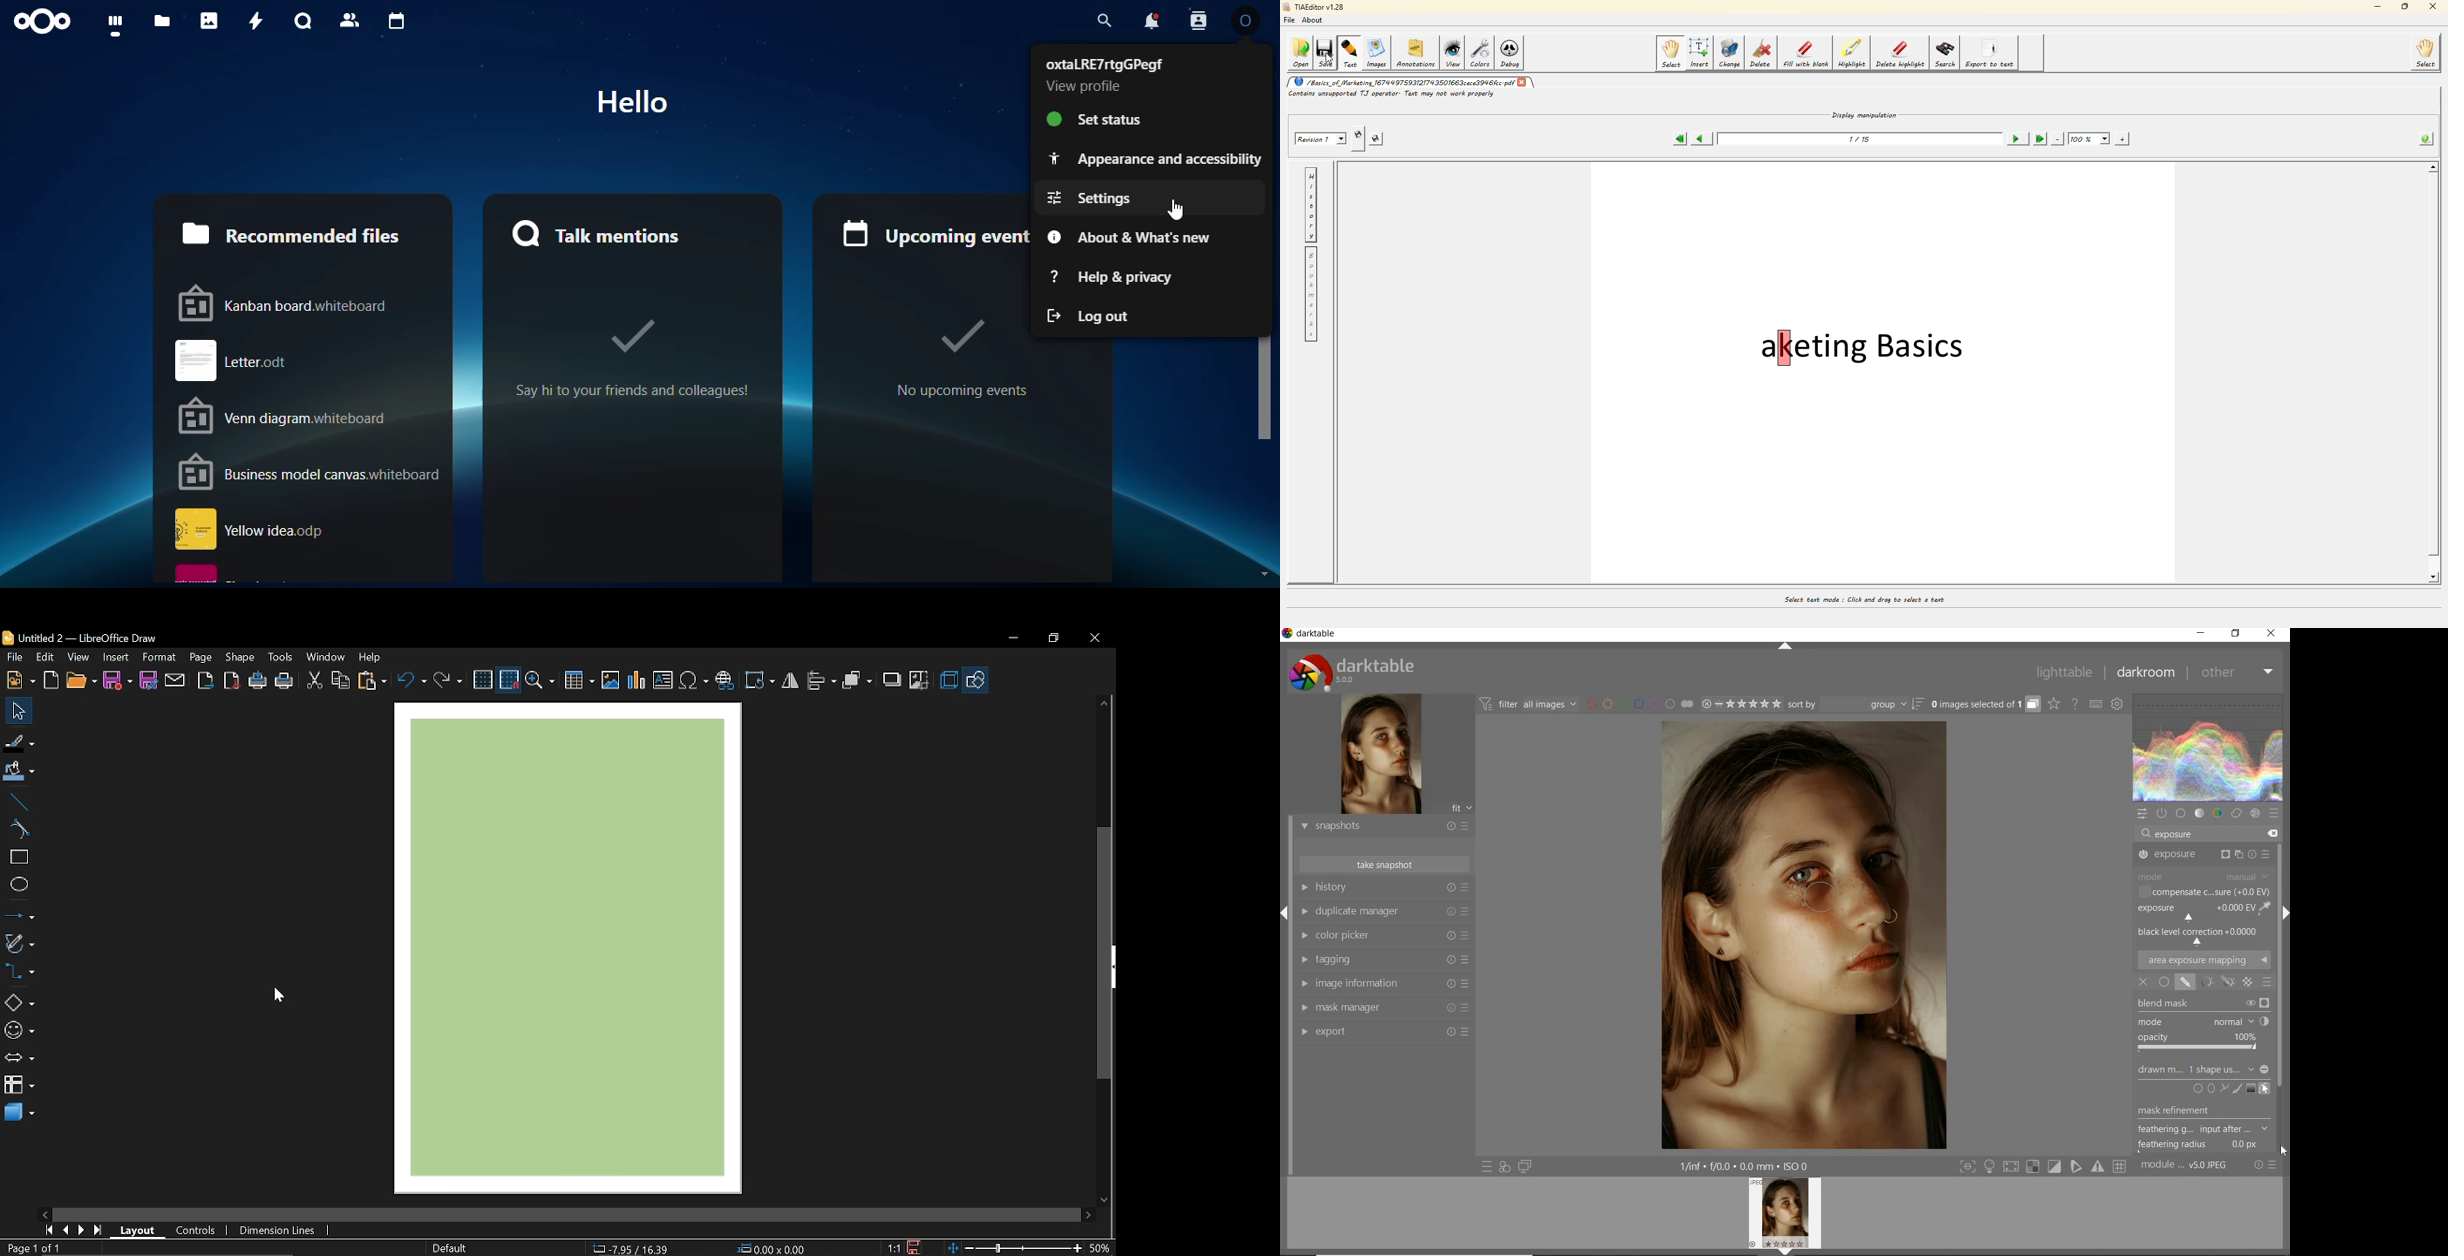  What do you see at coordinates (1102, 1247) in the screenshot?
I see `Current zoom` at bounding box center [1102, 1247].